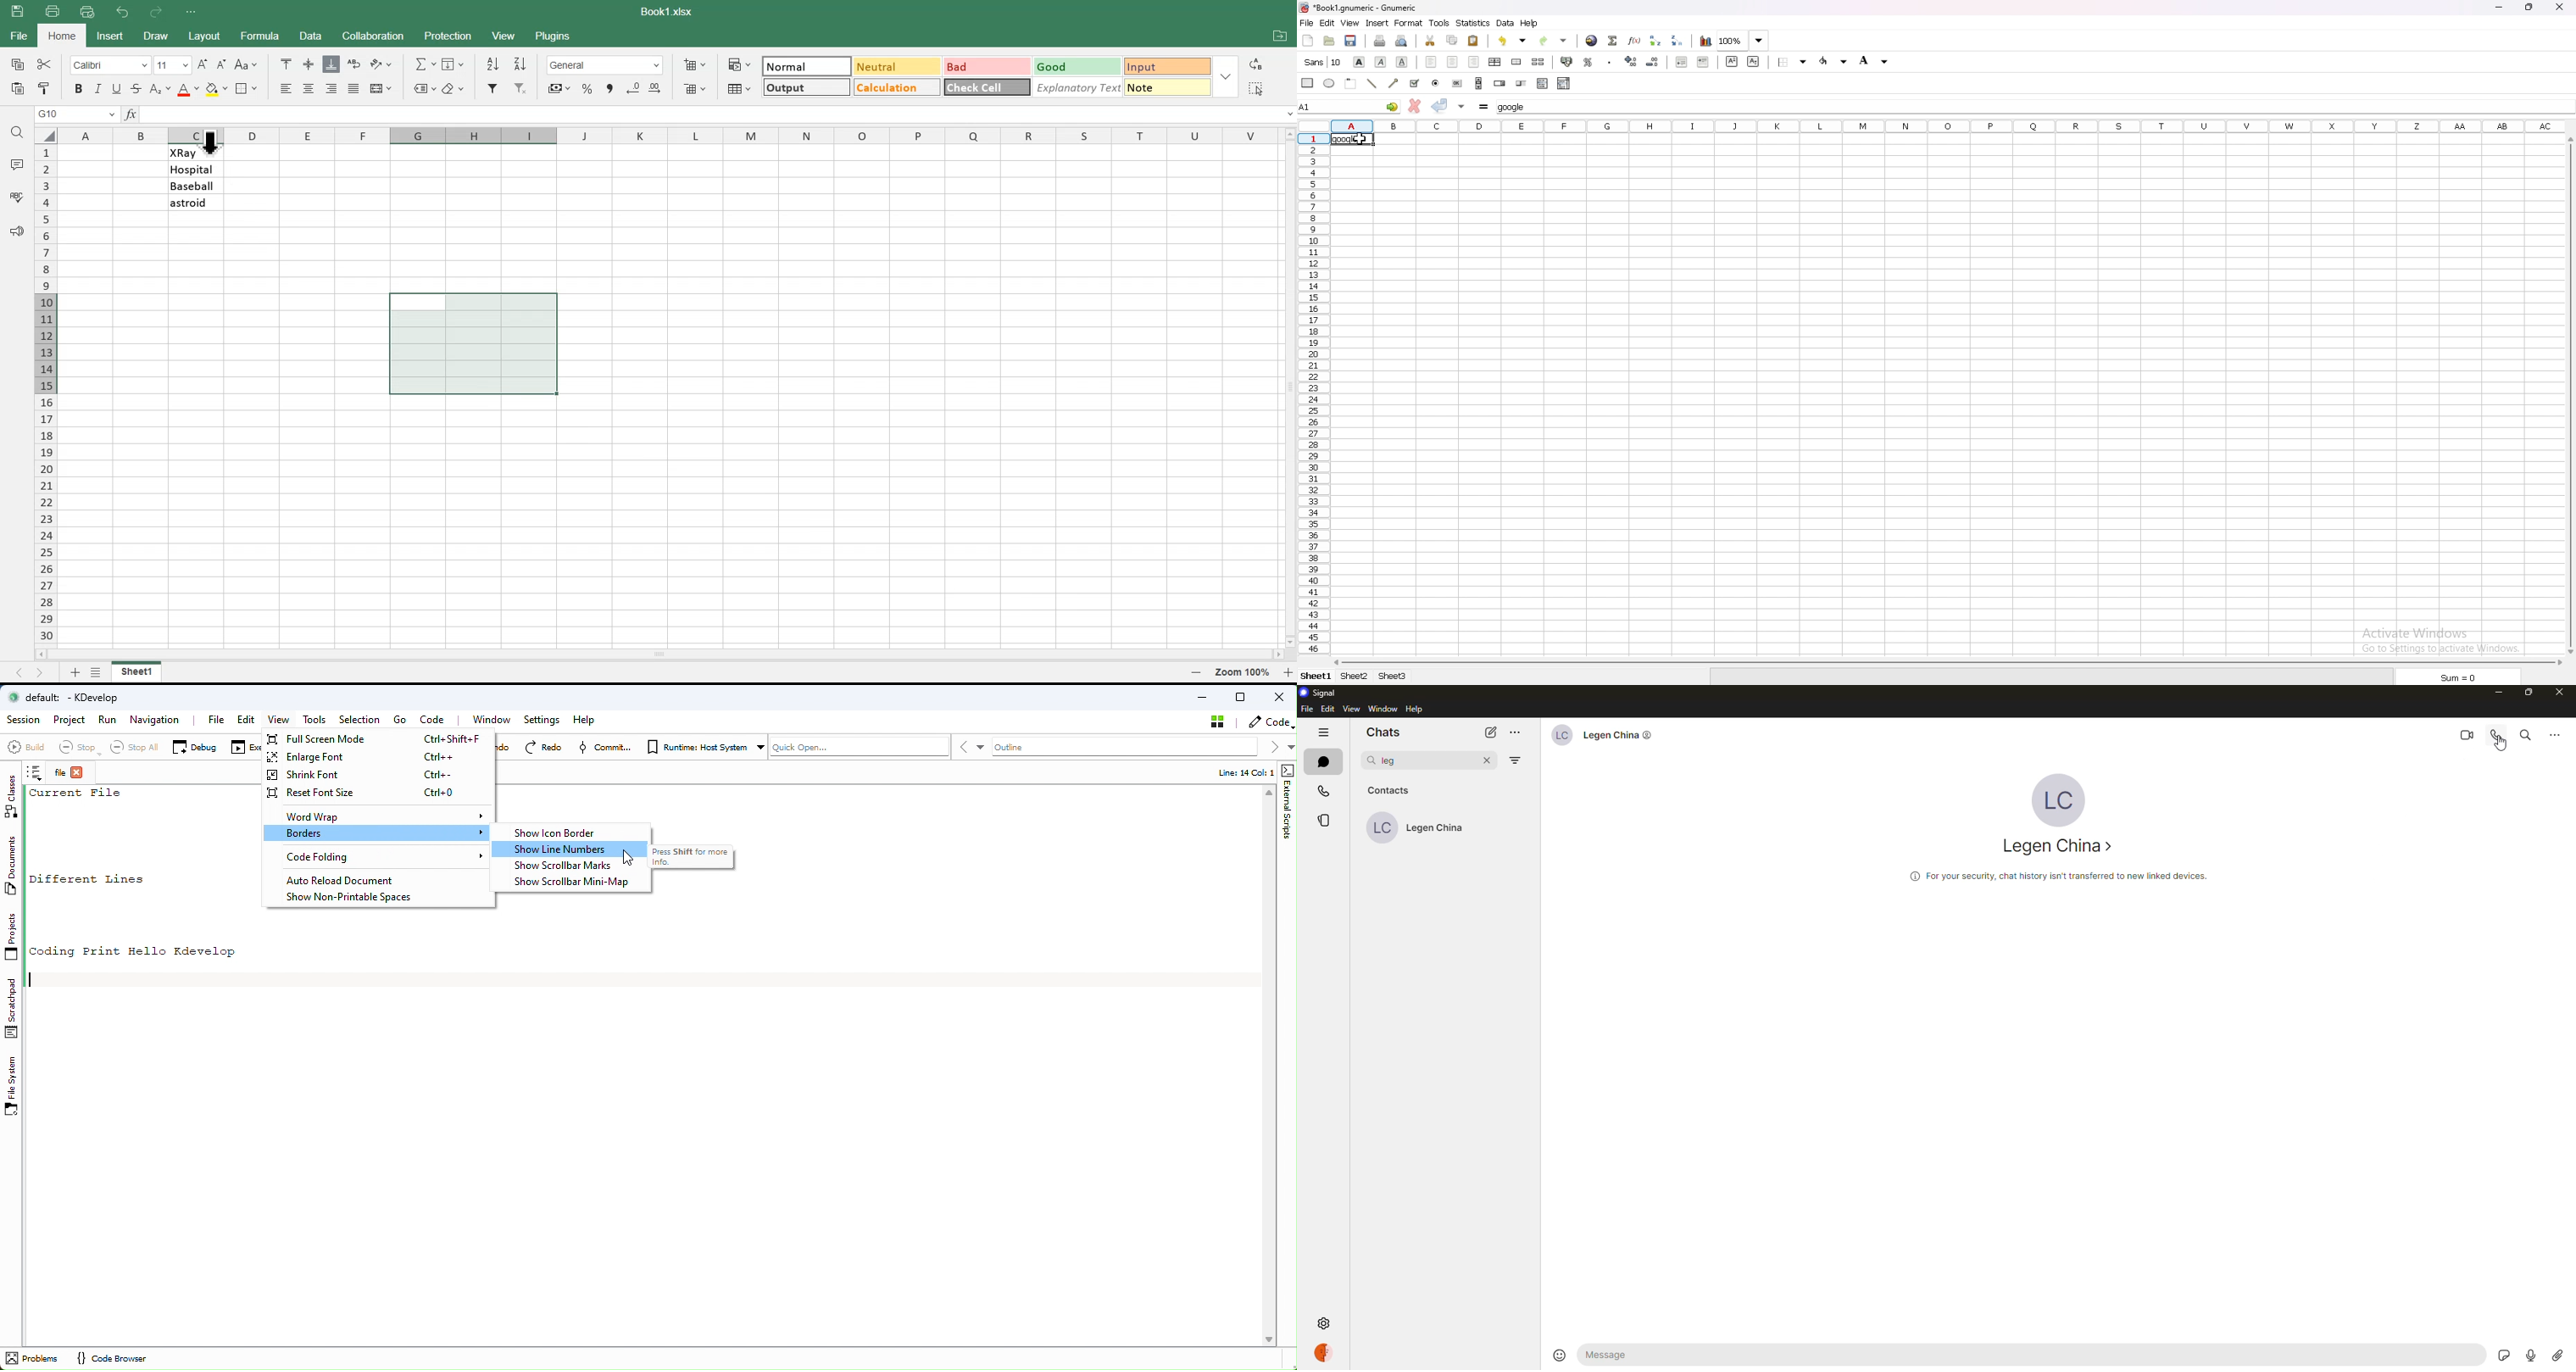 This screenshot has height=1372, width=2576. I want to click on Bold, so click(76, 89).